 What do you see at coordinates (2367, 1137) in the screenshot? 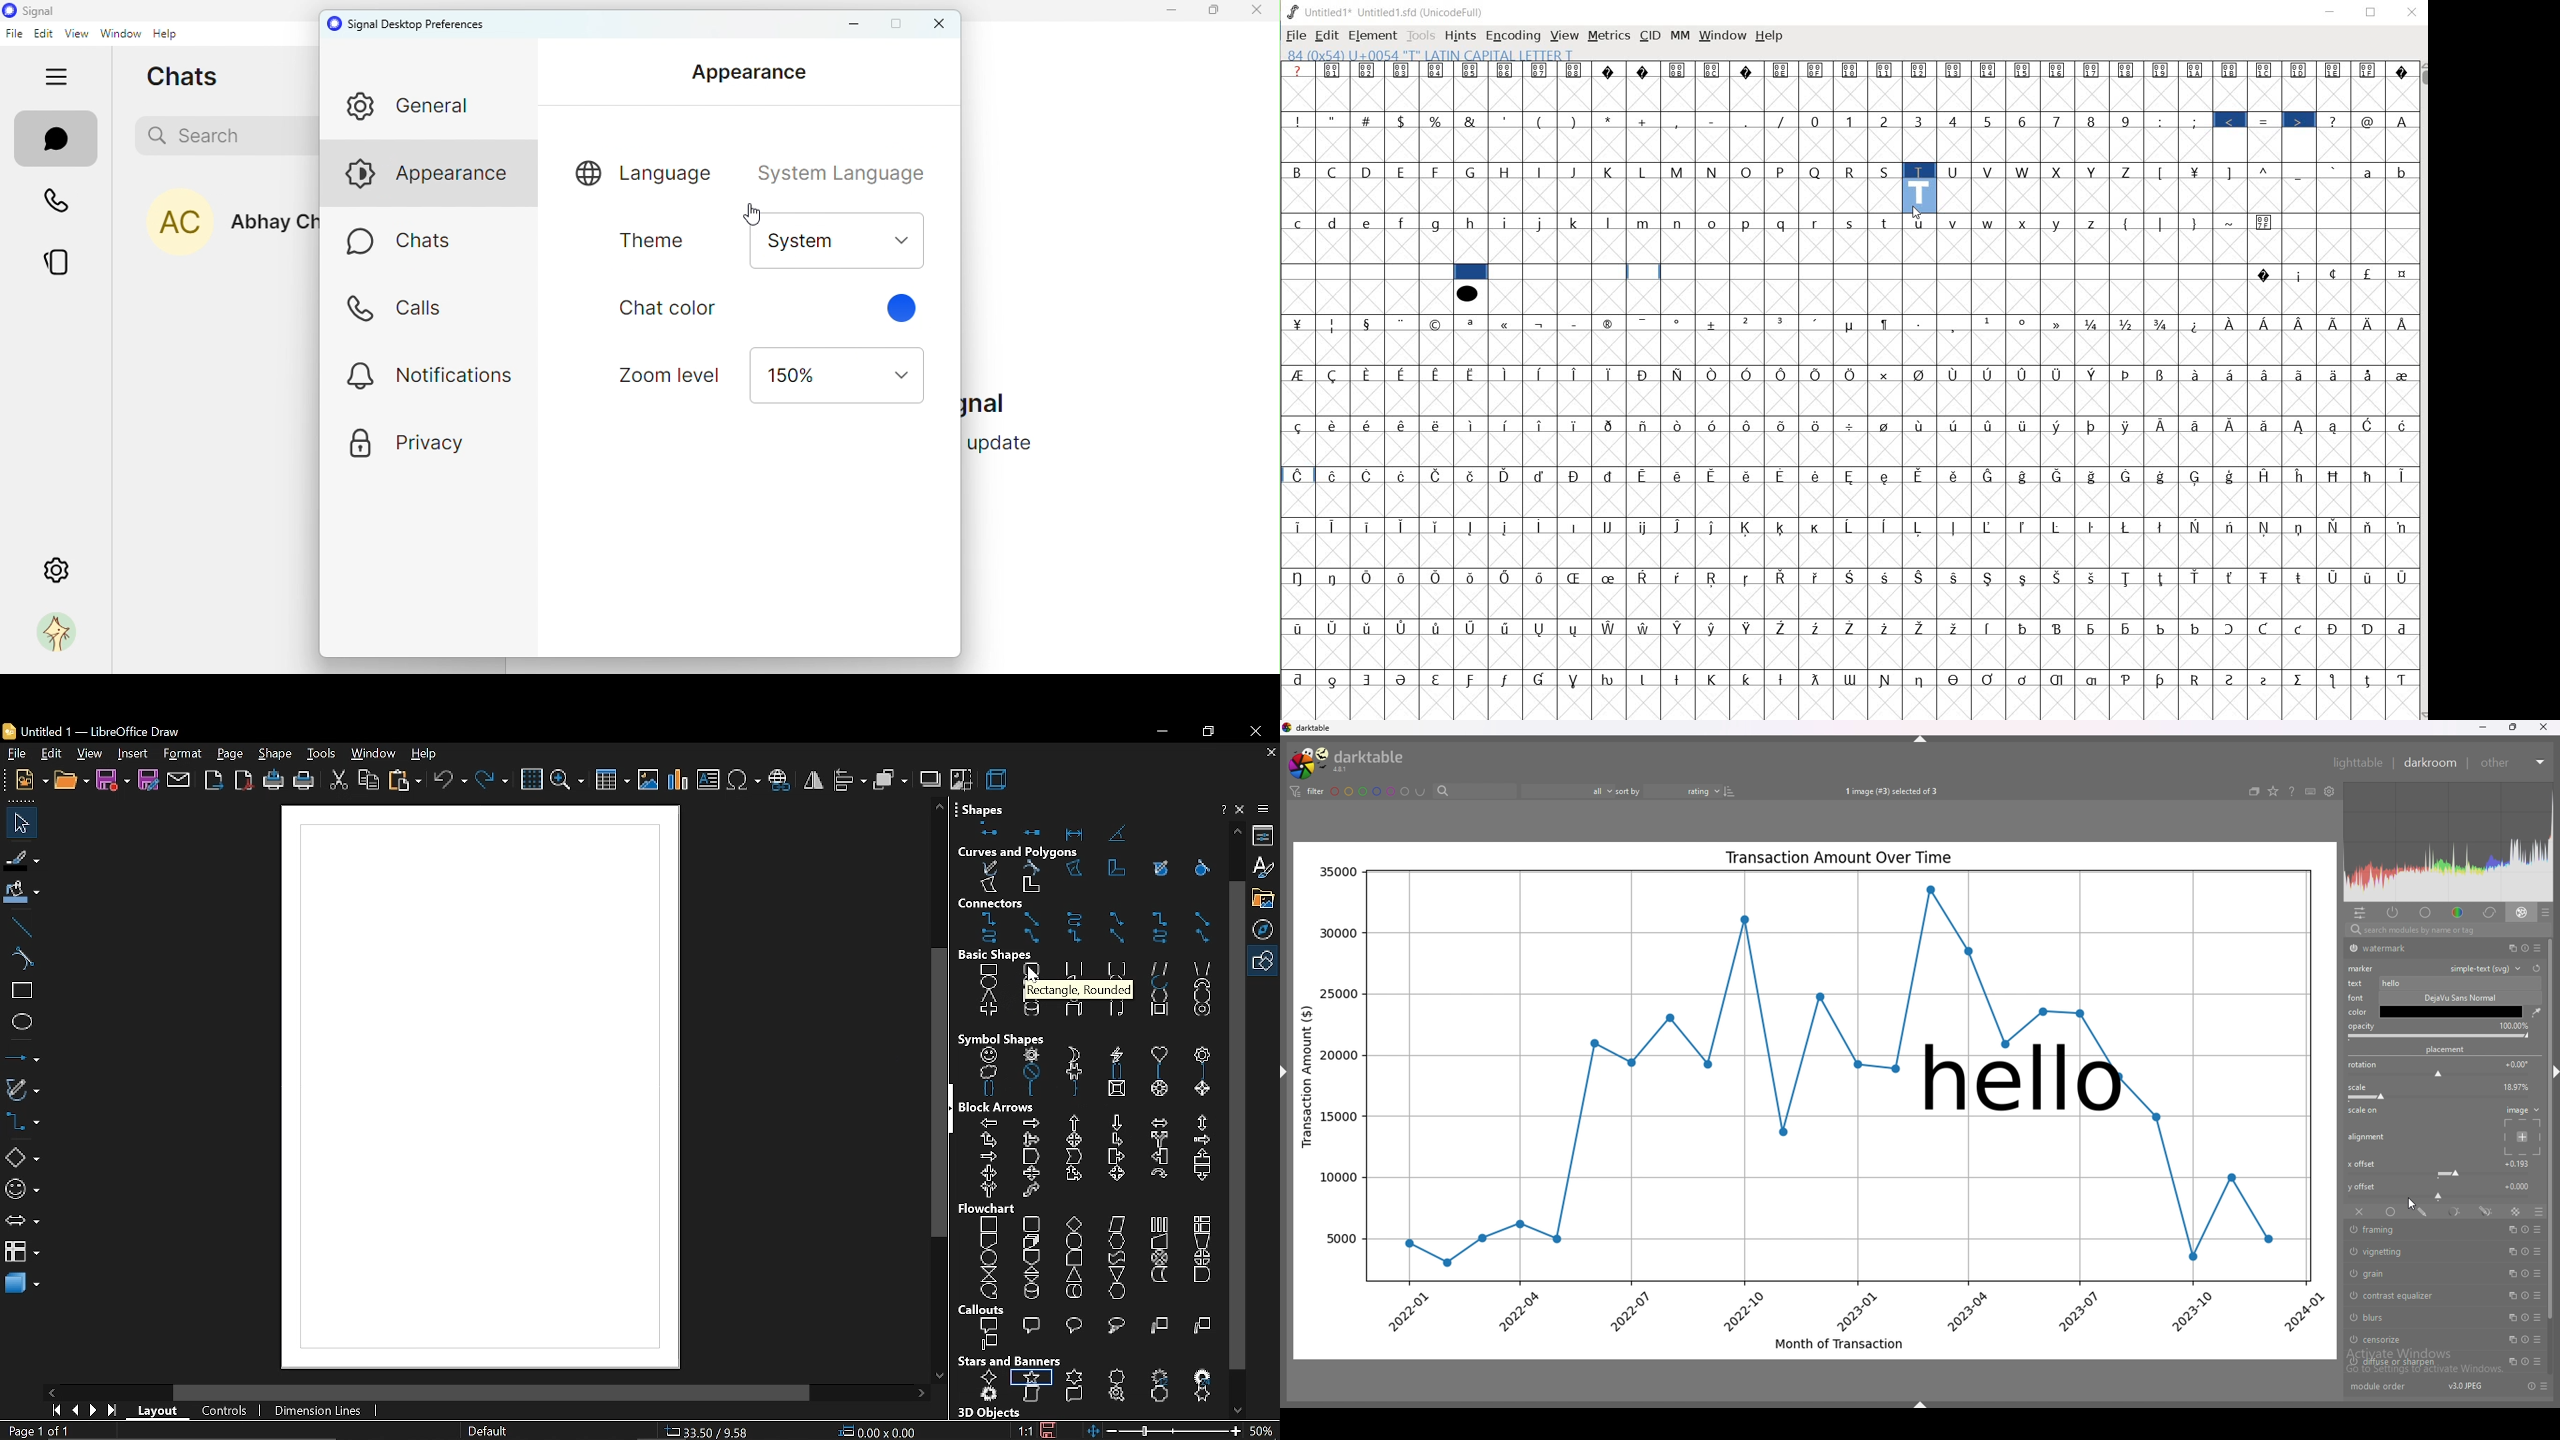
I see `alignment` at bounding box center [2367, 1137].